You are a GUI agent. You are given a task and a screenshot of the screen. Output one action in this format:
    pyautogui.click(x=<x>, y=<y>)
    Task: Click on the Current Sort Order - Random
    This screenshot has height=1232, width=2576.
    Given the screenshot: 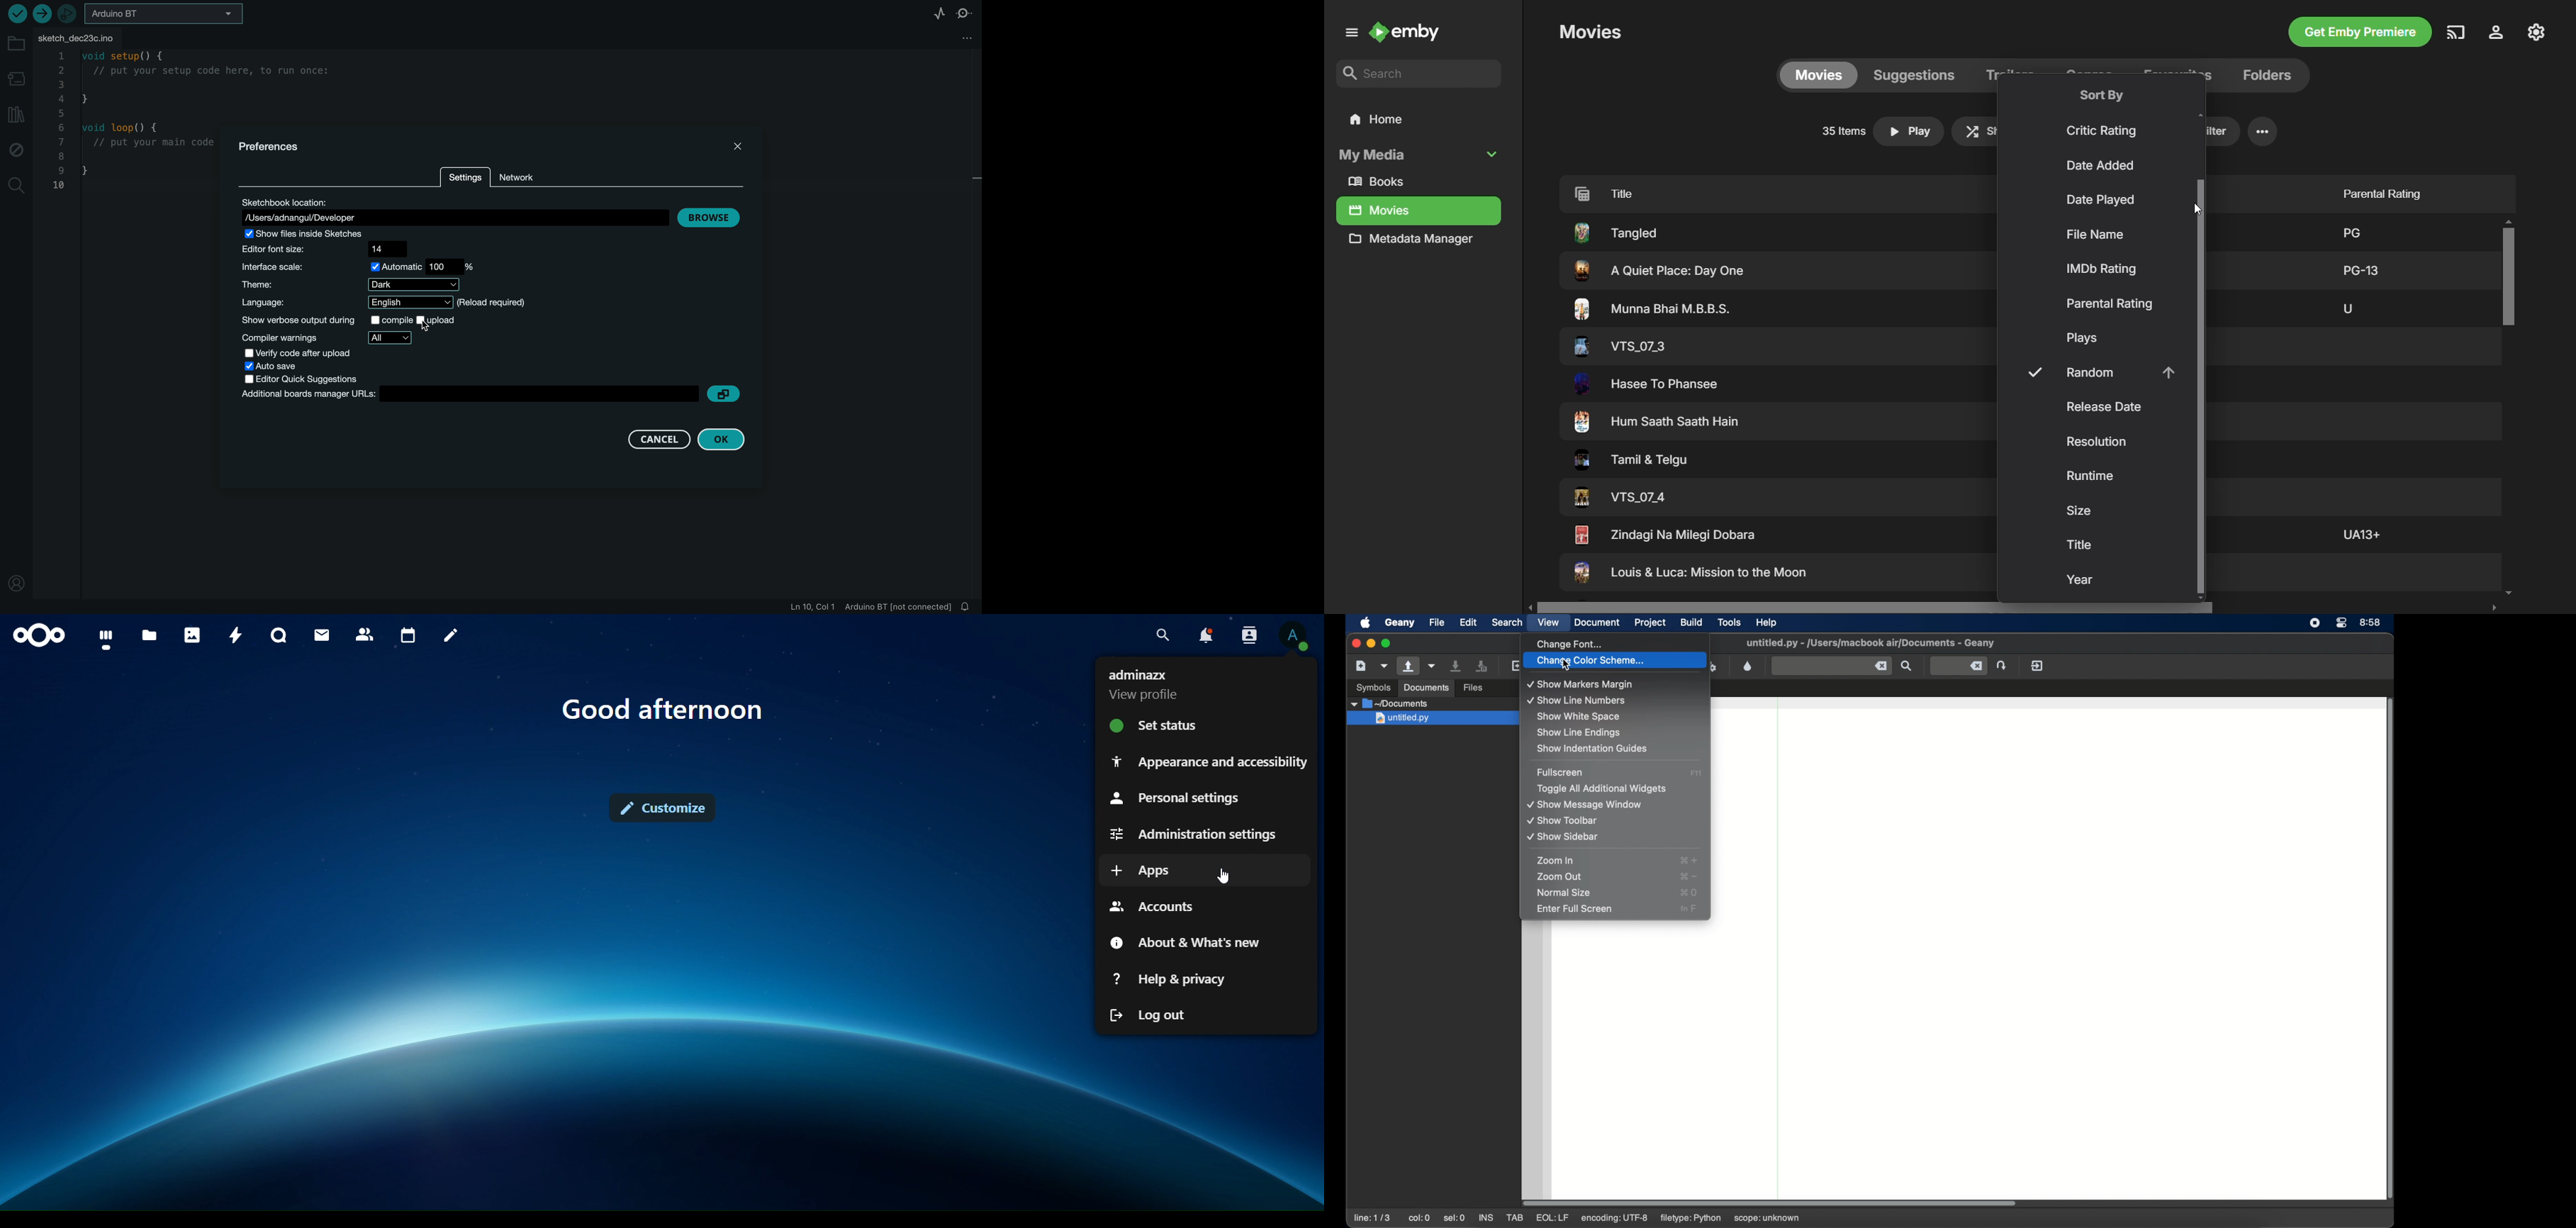 What is the action you would take?
    pyautogui.click(x=2097, y=373)
    